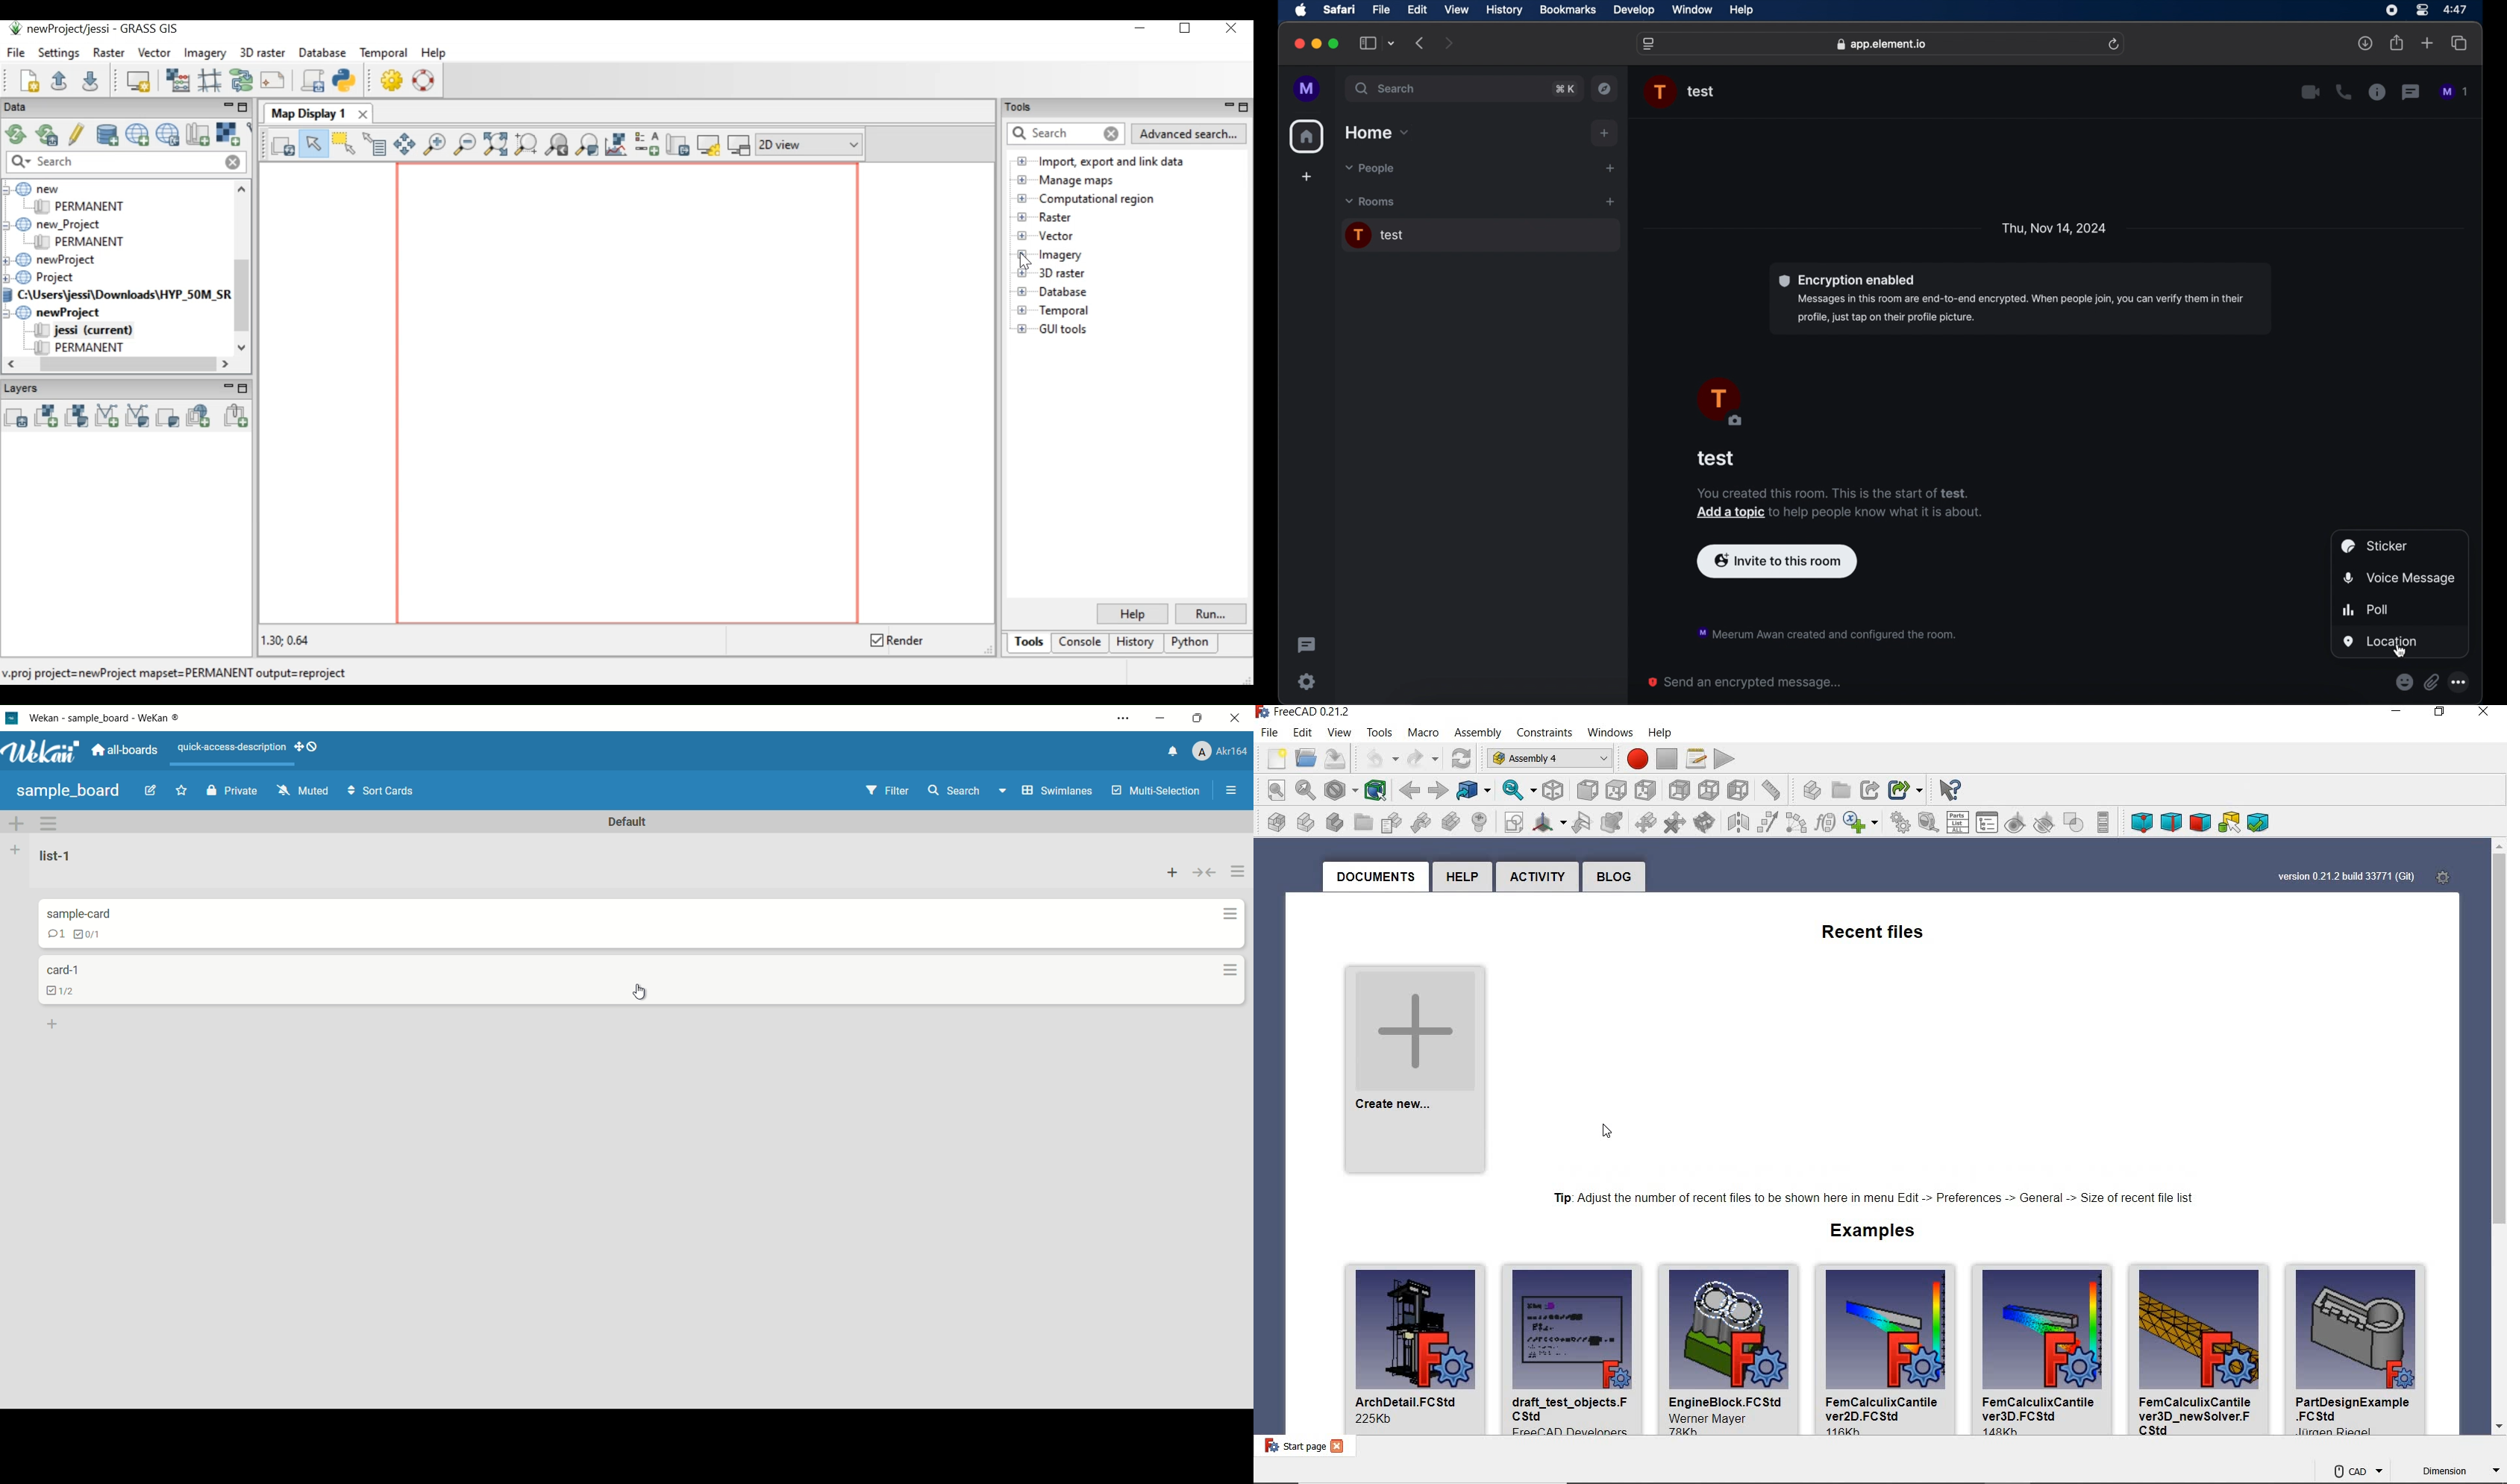  What do you see at coordinates (1871, 1230) in the screenshot?
I see `examples` at bounding box center [1871, 1230].